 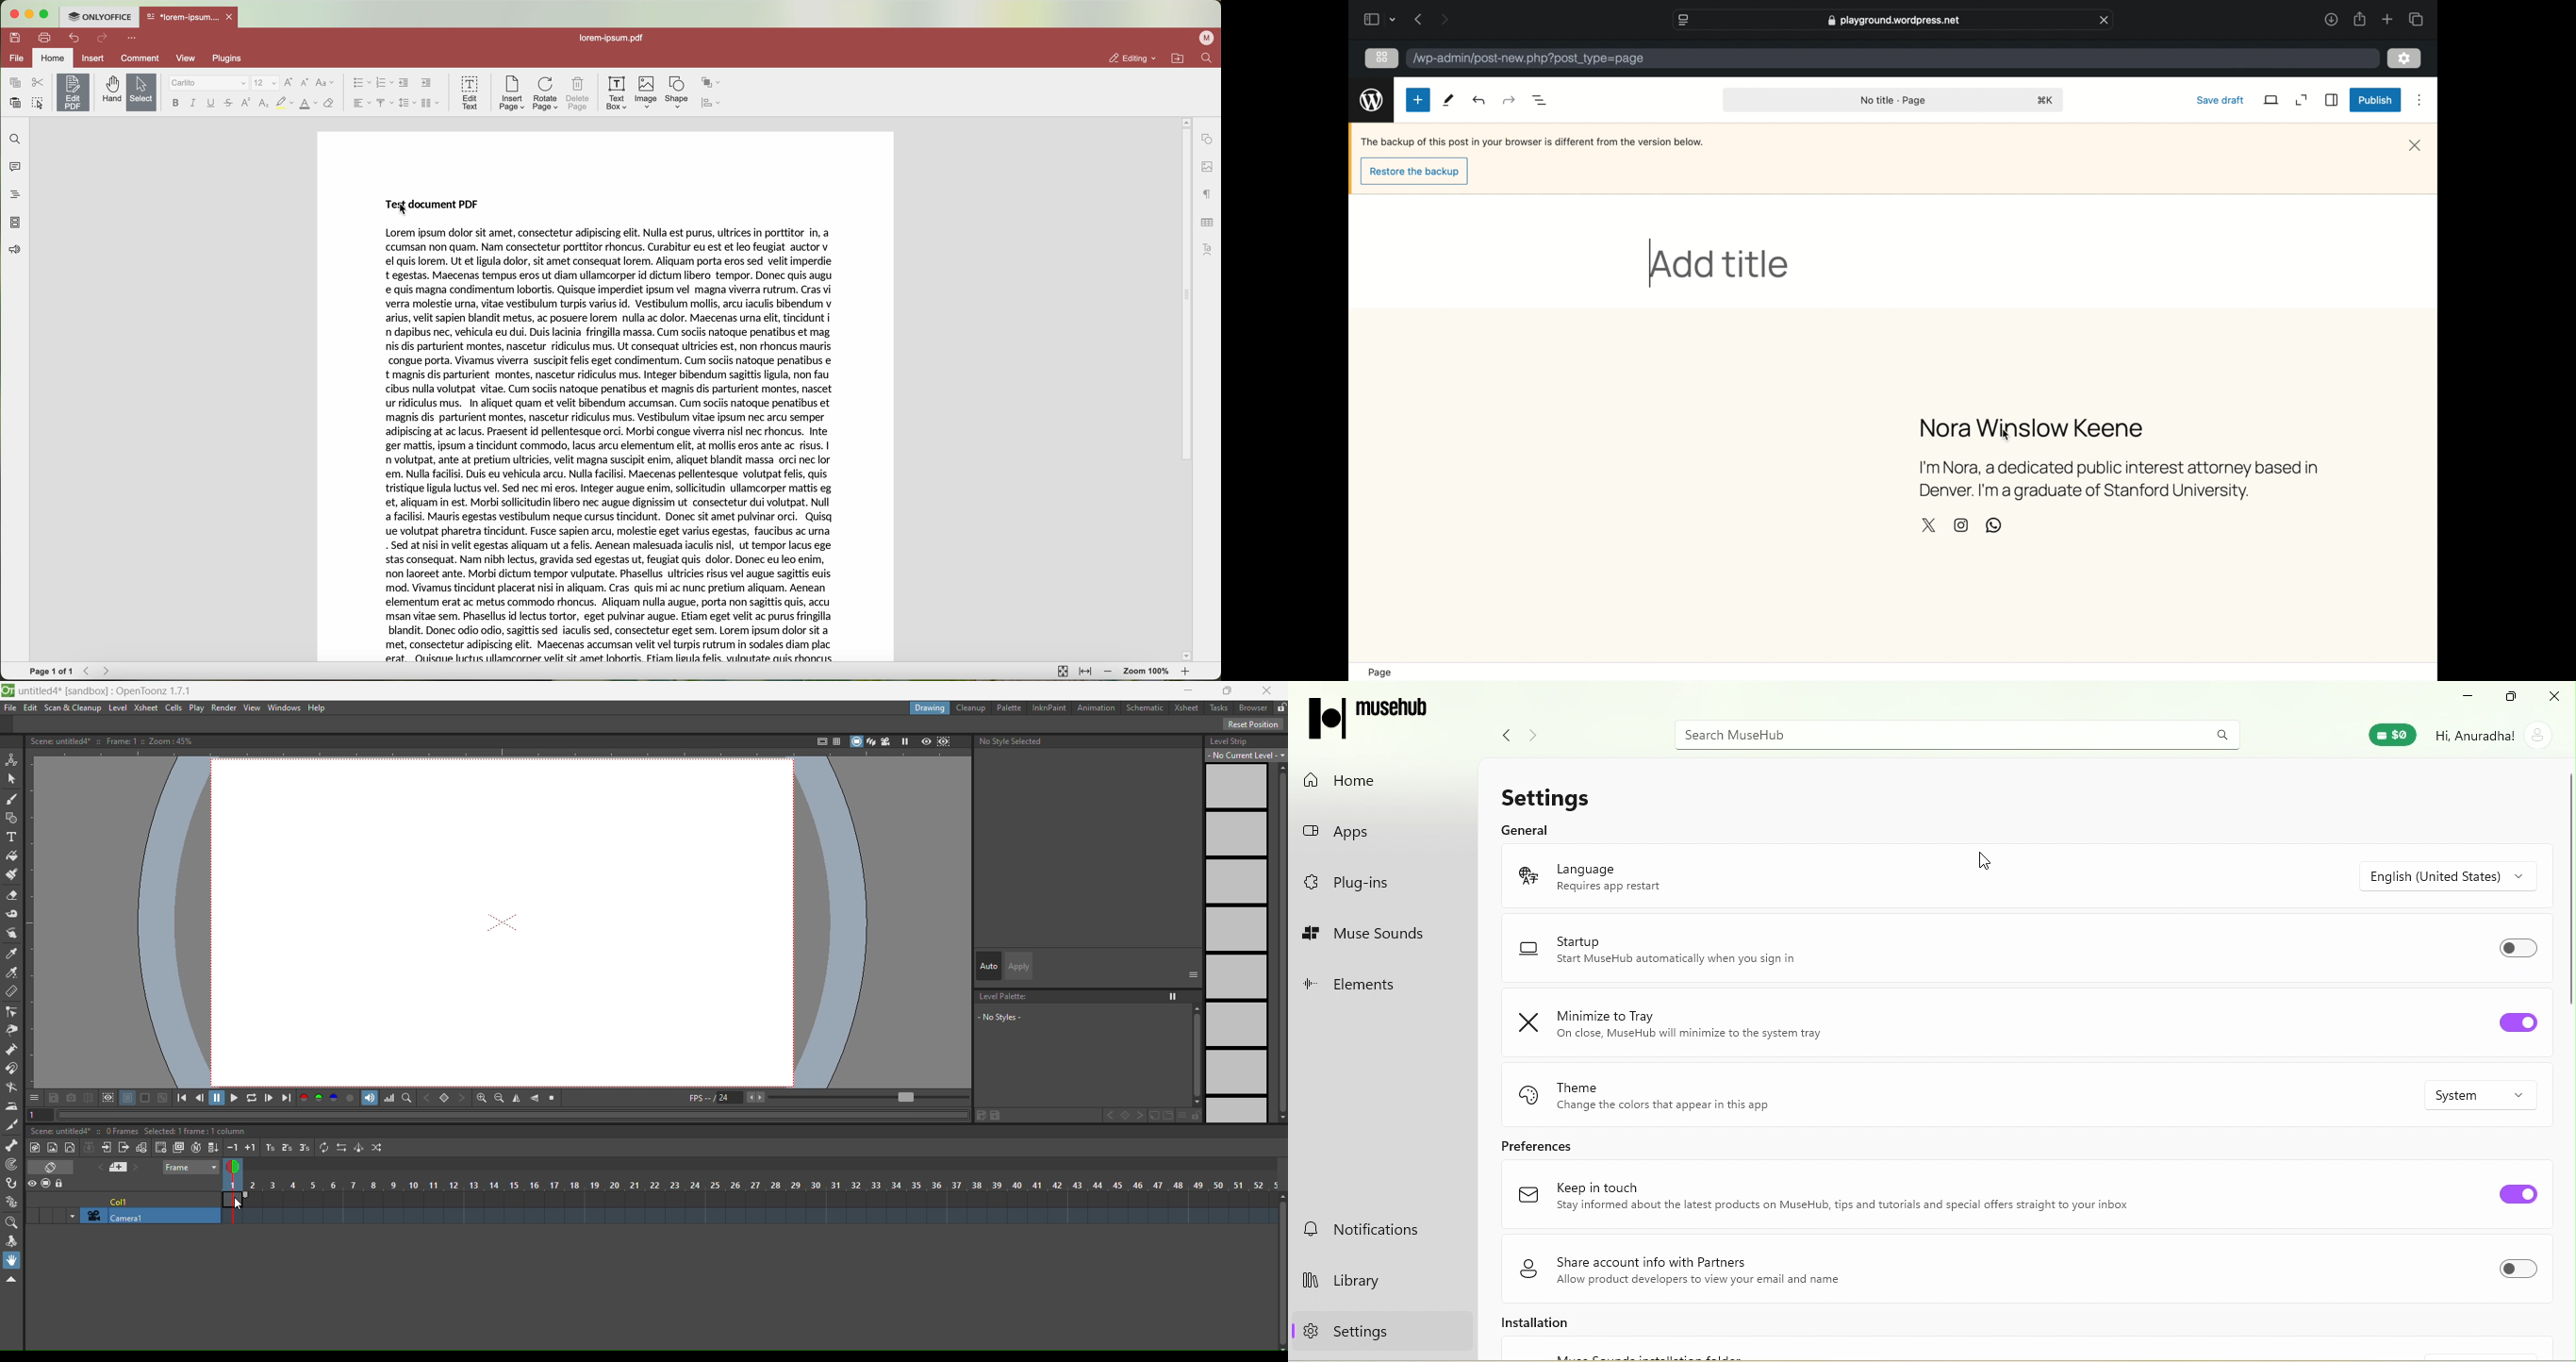 What do you see at coordinates (1379, 933) in the screenshot?
I see `muse sounds` at bounding box center [1379, 933].